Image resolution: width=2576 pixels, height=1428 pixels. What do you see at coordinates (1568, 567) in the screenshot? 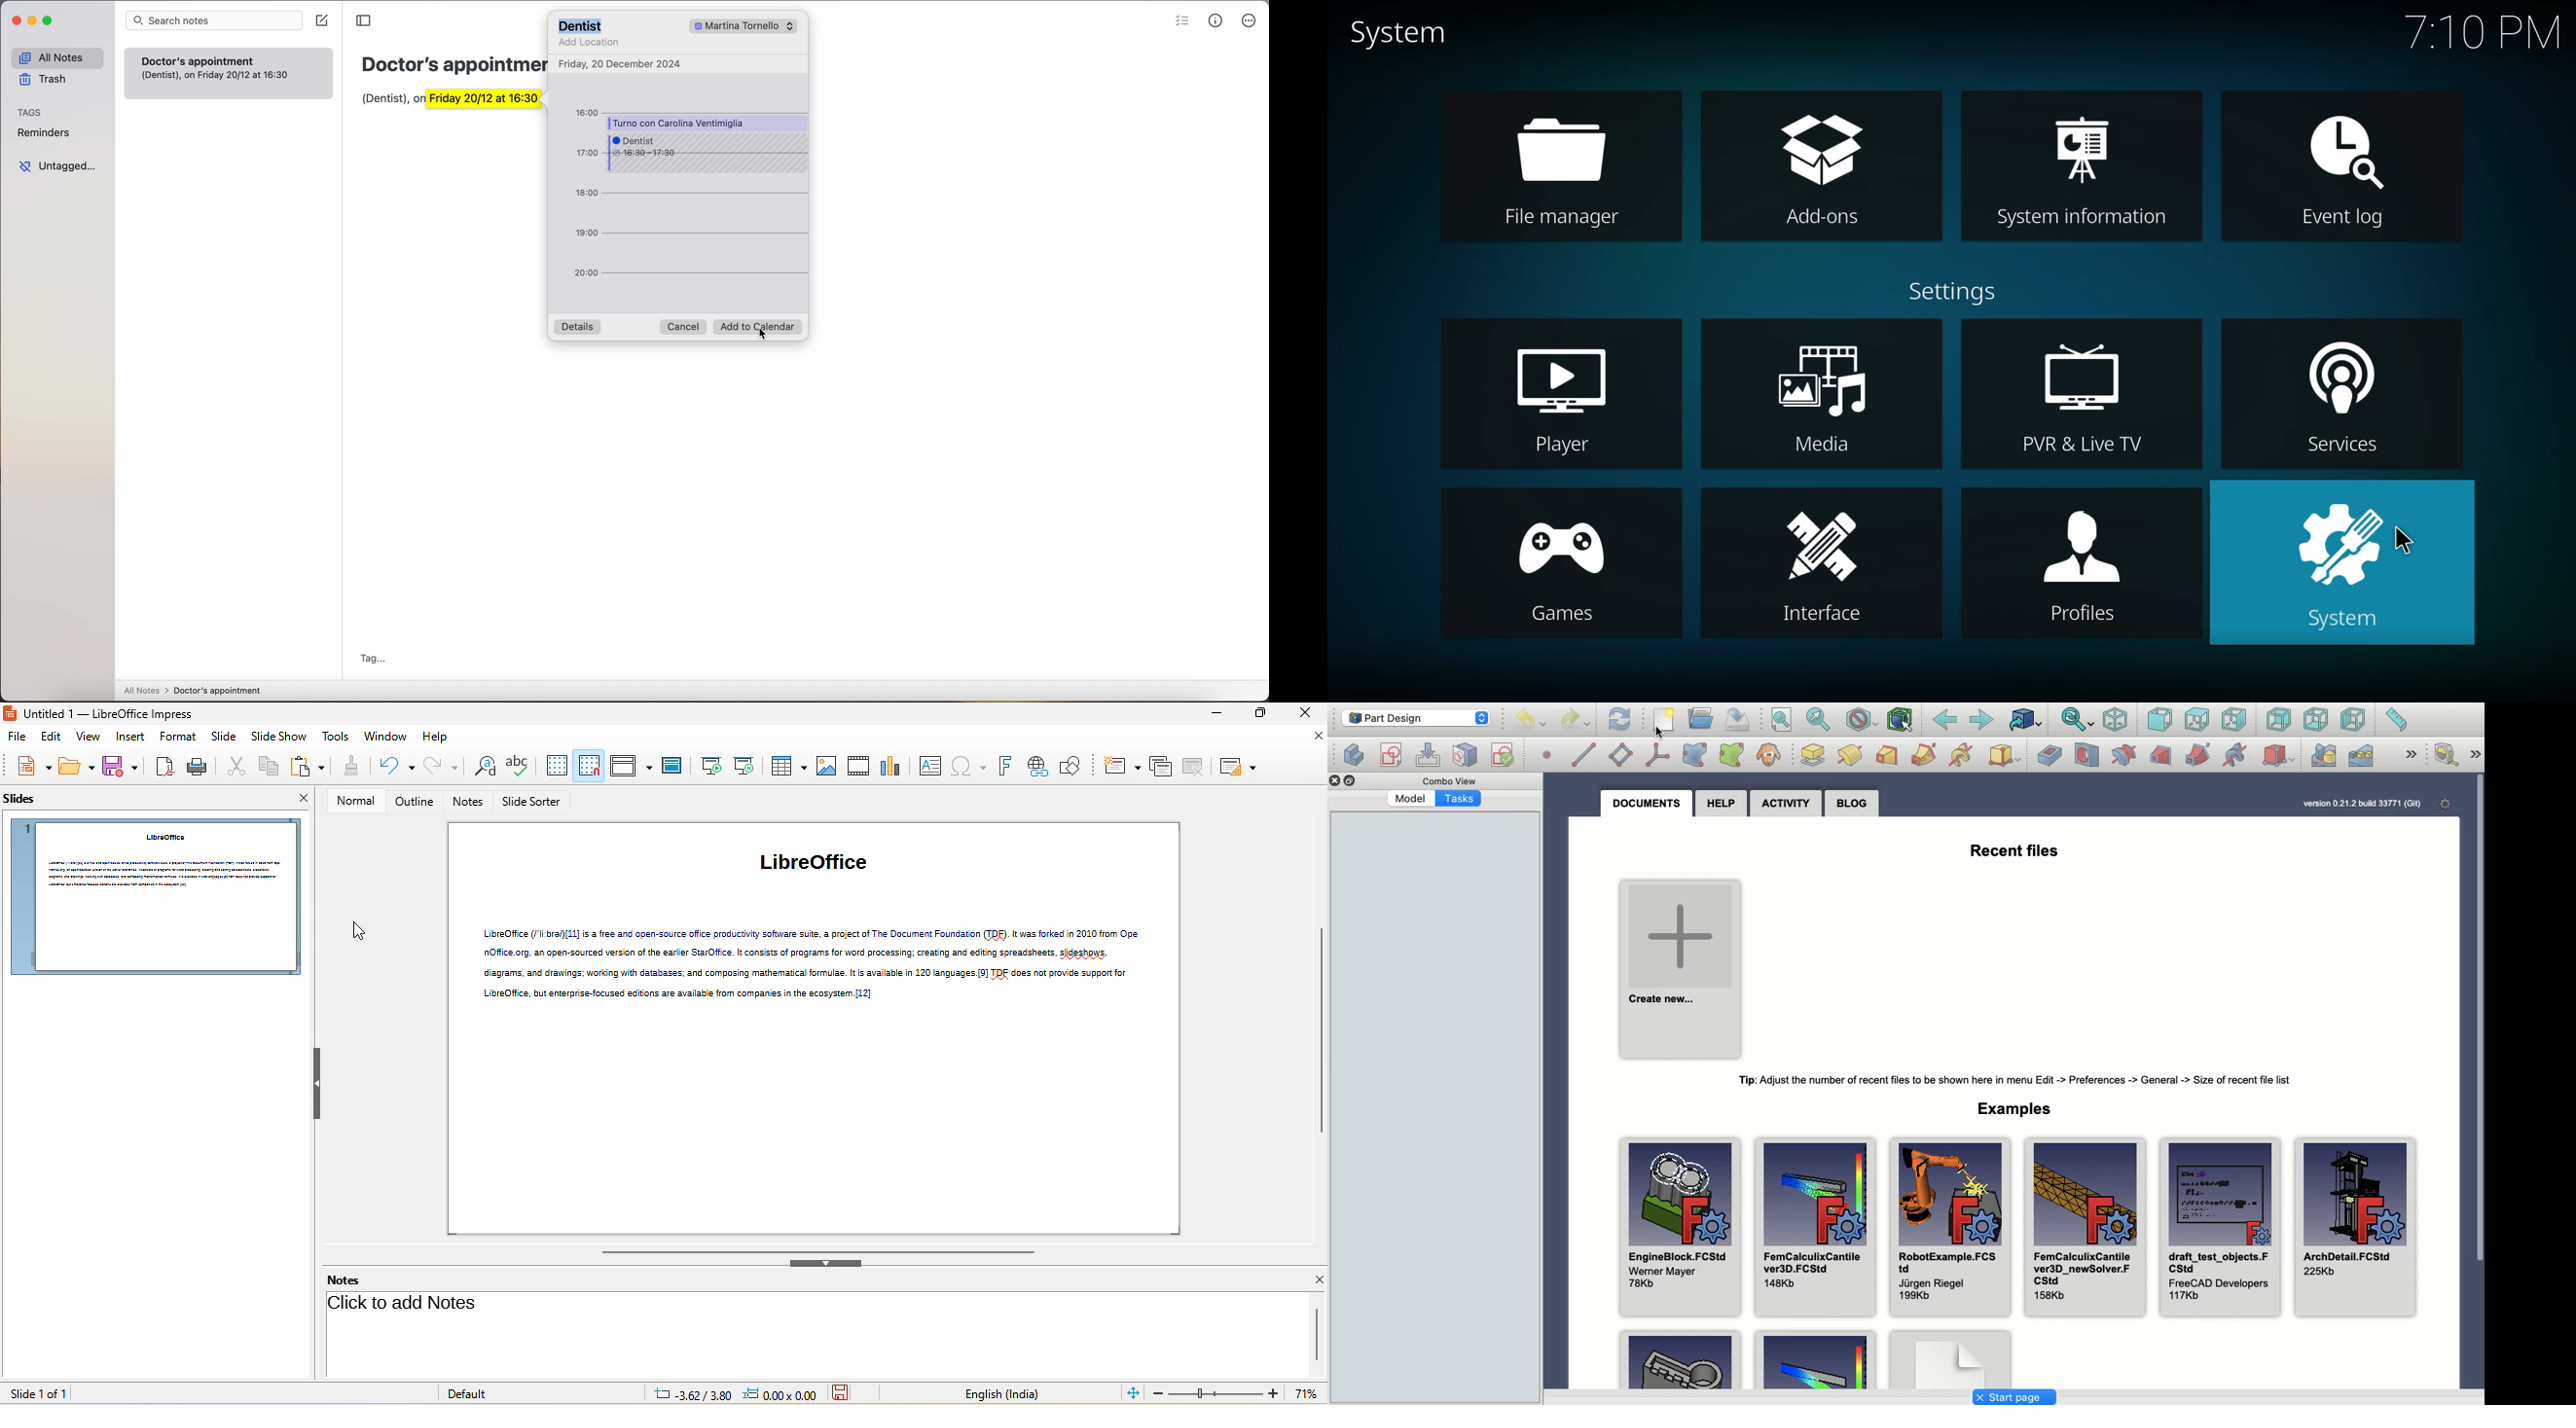
I see `games` at bounding box center [1568, 567].